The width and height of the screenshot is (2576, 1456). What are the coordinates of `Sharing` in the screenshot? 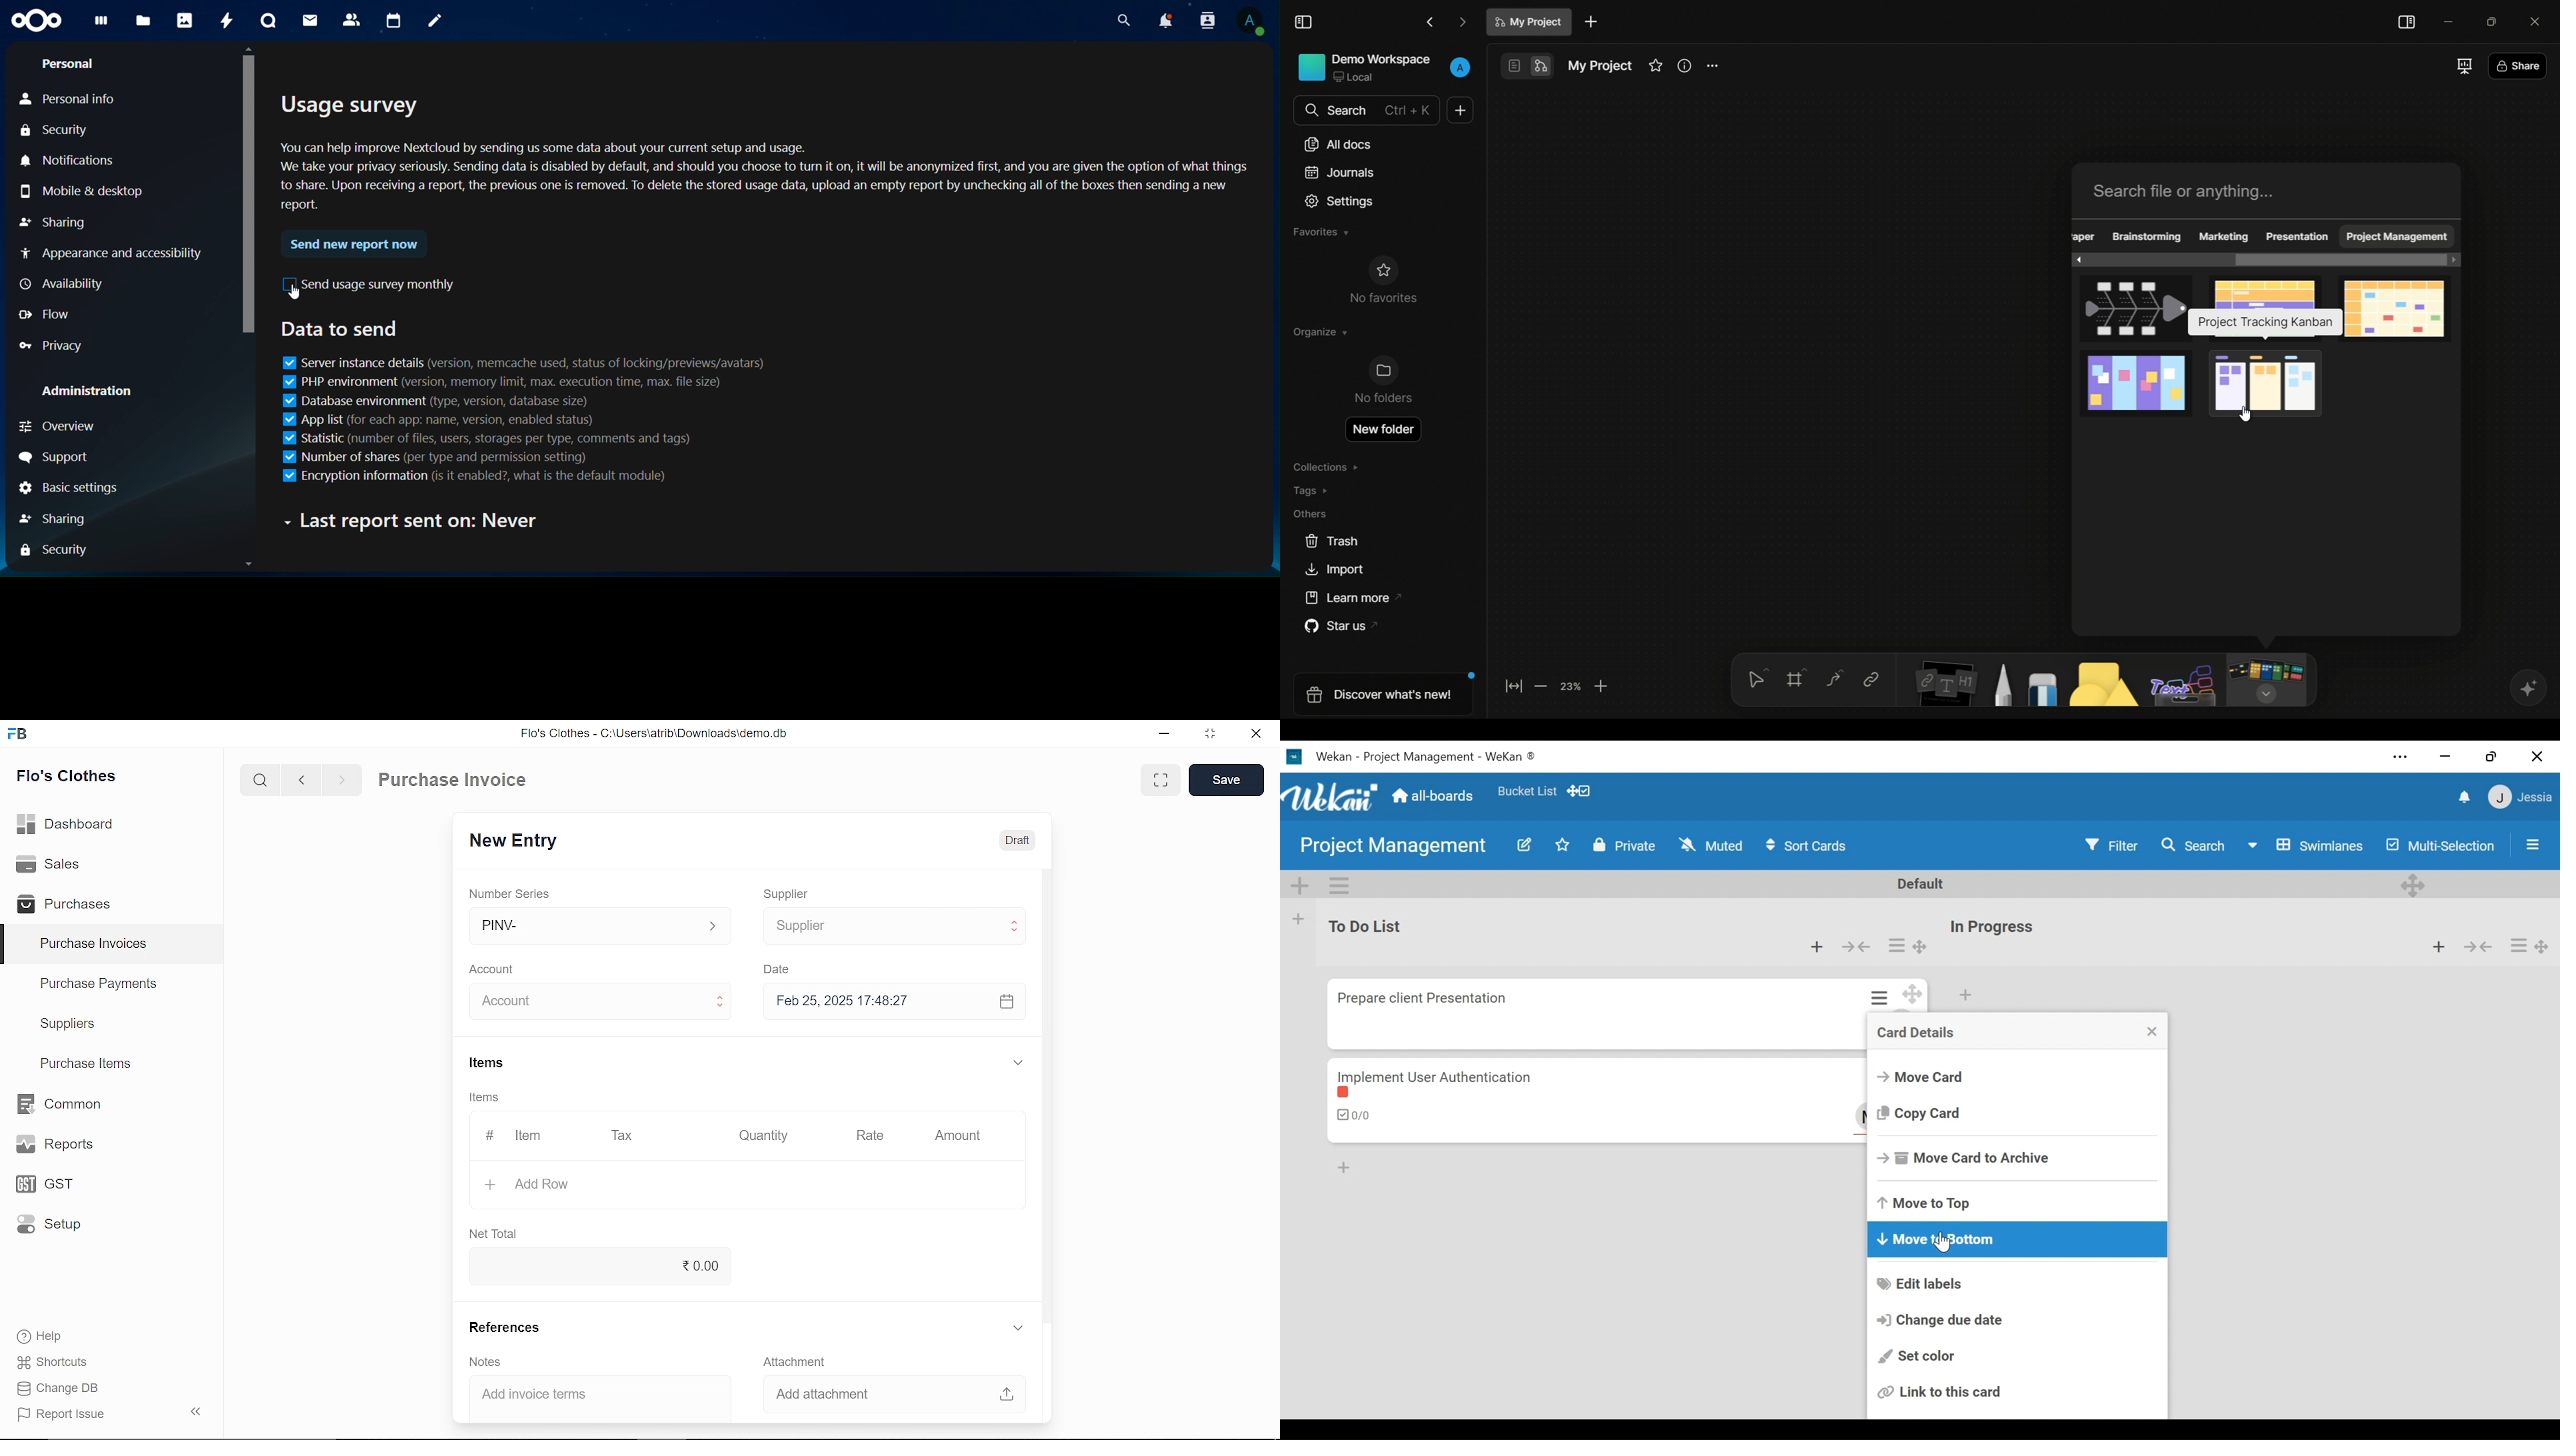 It's located at (52, 520).